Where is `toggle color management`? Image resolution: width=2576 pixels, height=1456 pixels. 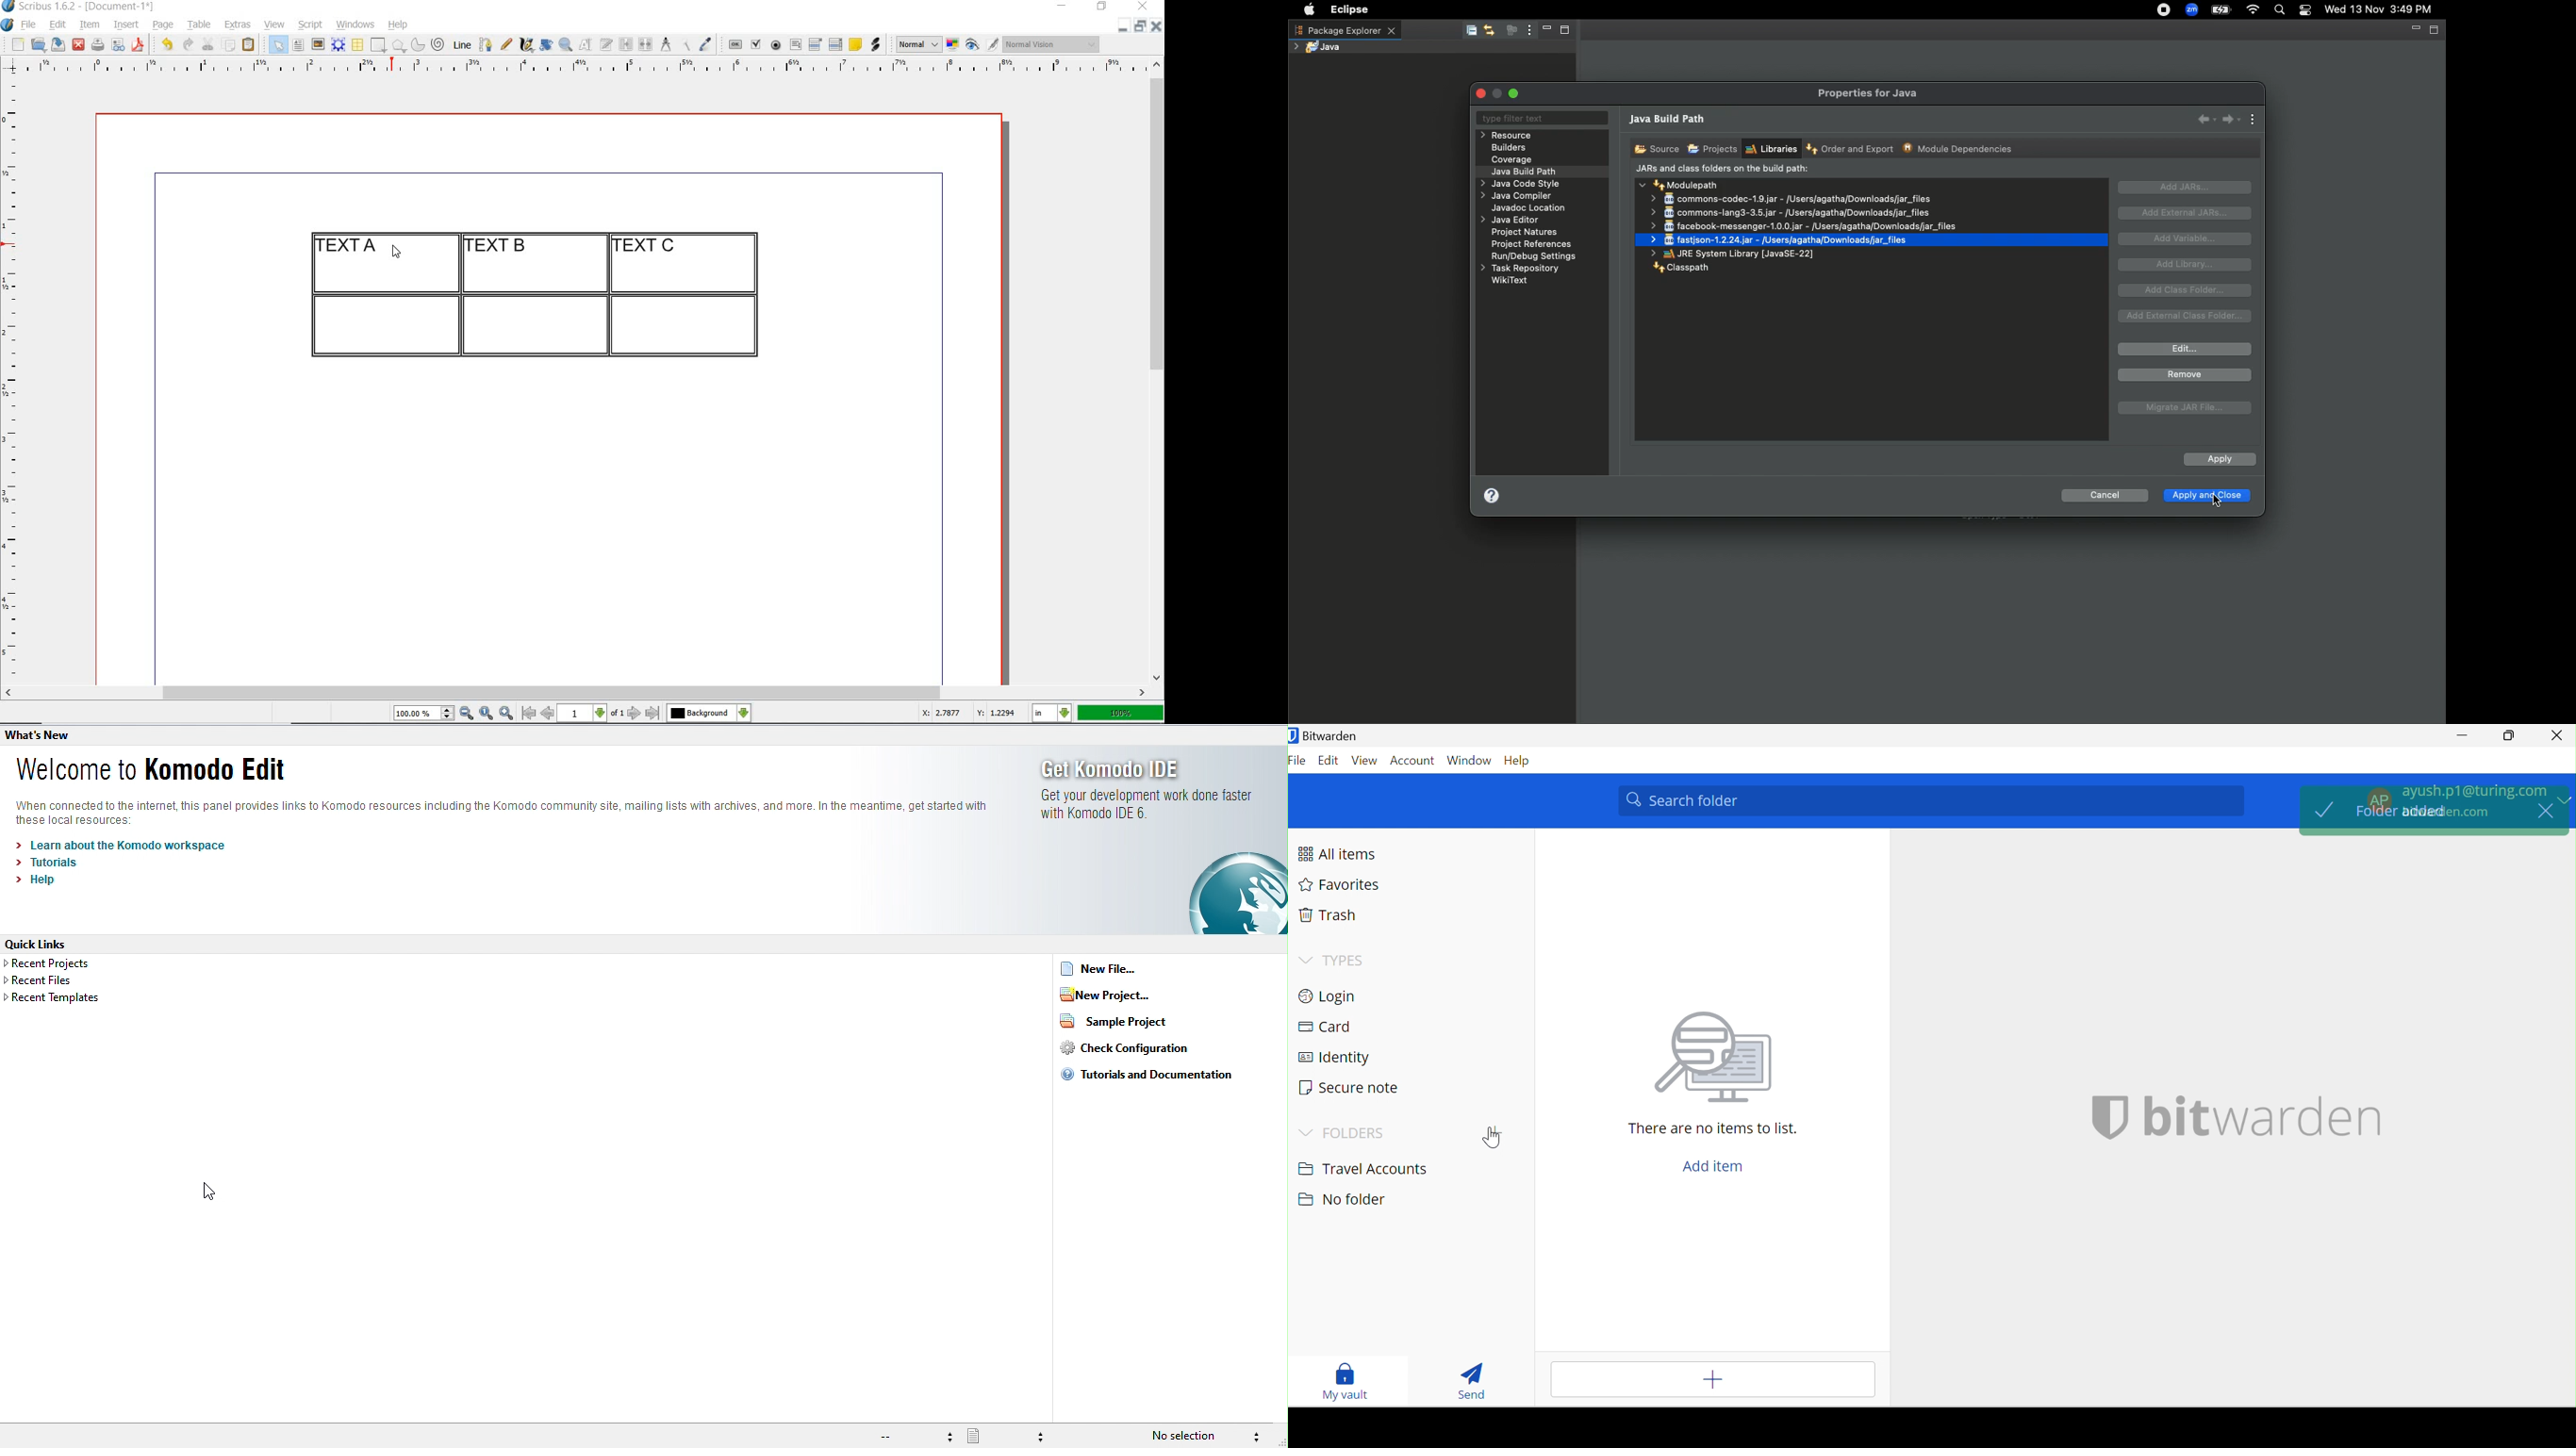
toggle color management is located at coordinates (954, 46).